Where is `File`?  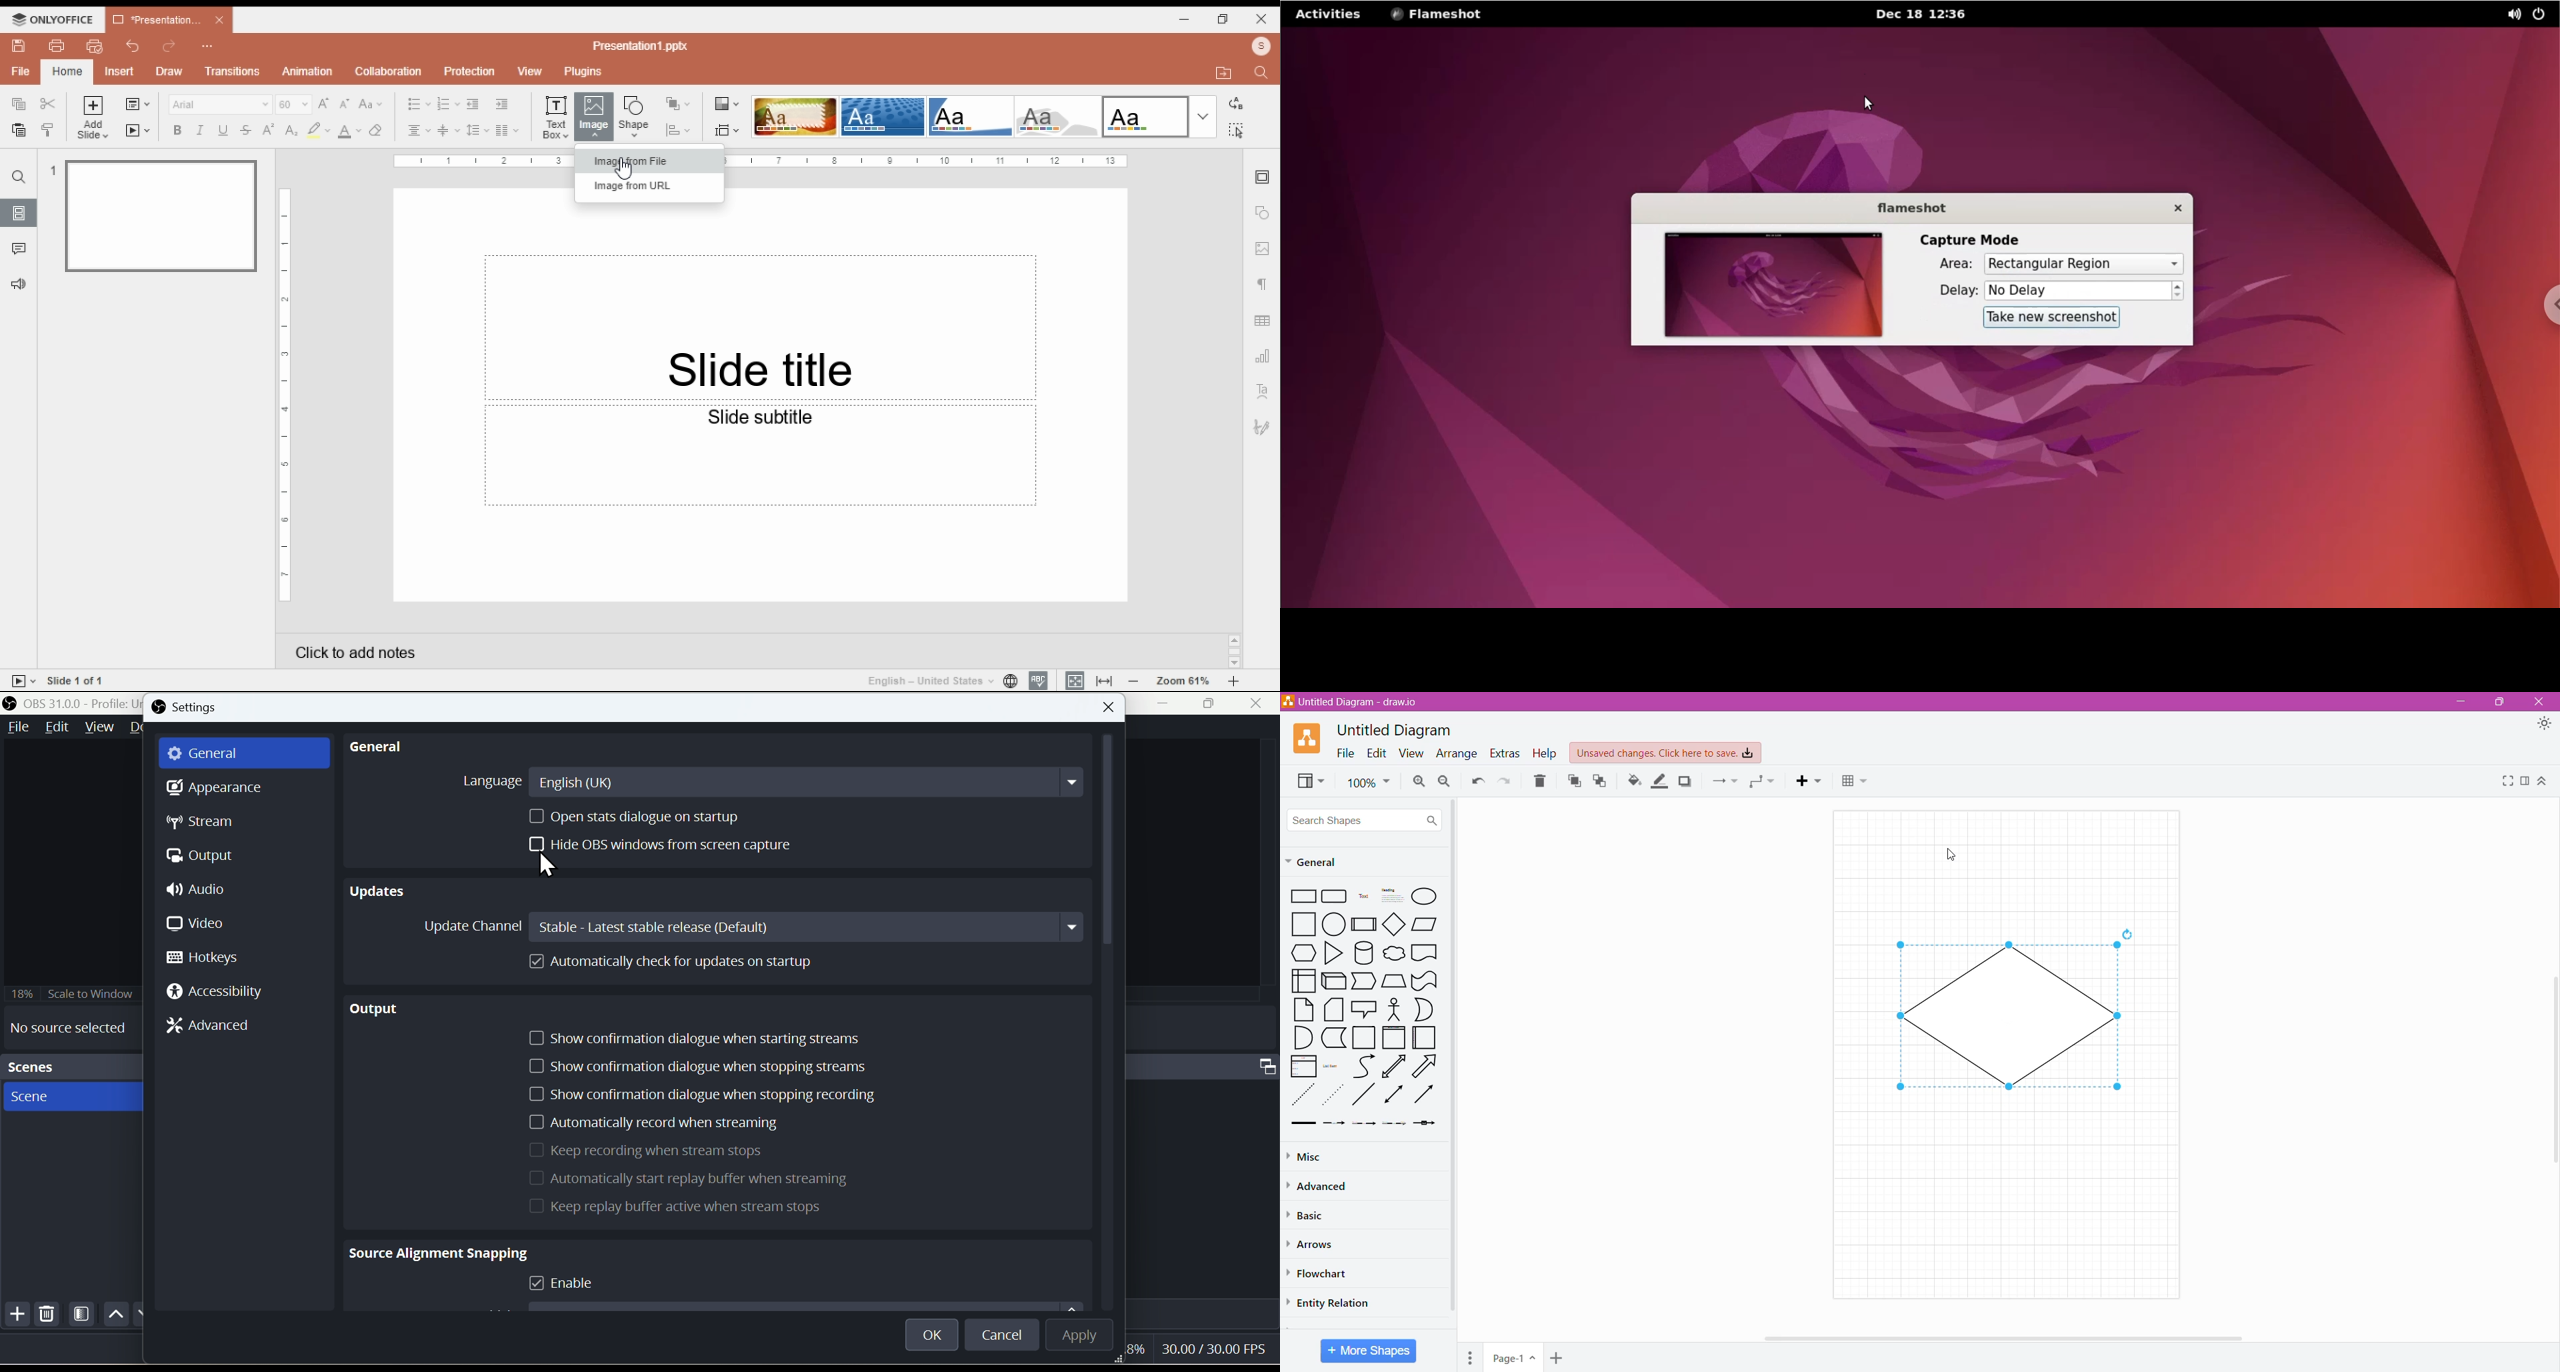
File is located at coordinates (15, 729).